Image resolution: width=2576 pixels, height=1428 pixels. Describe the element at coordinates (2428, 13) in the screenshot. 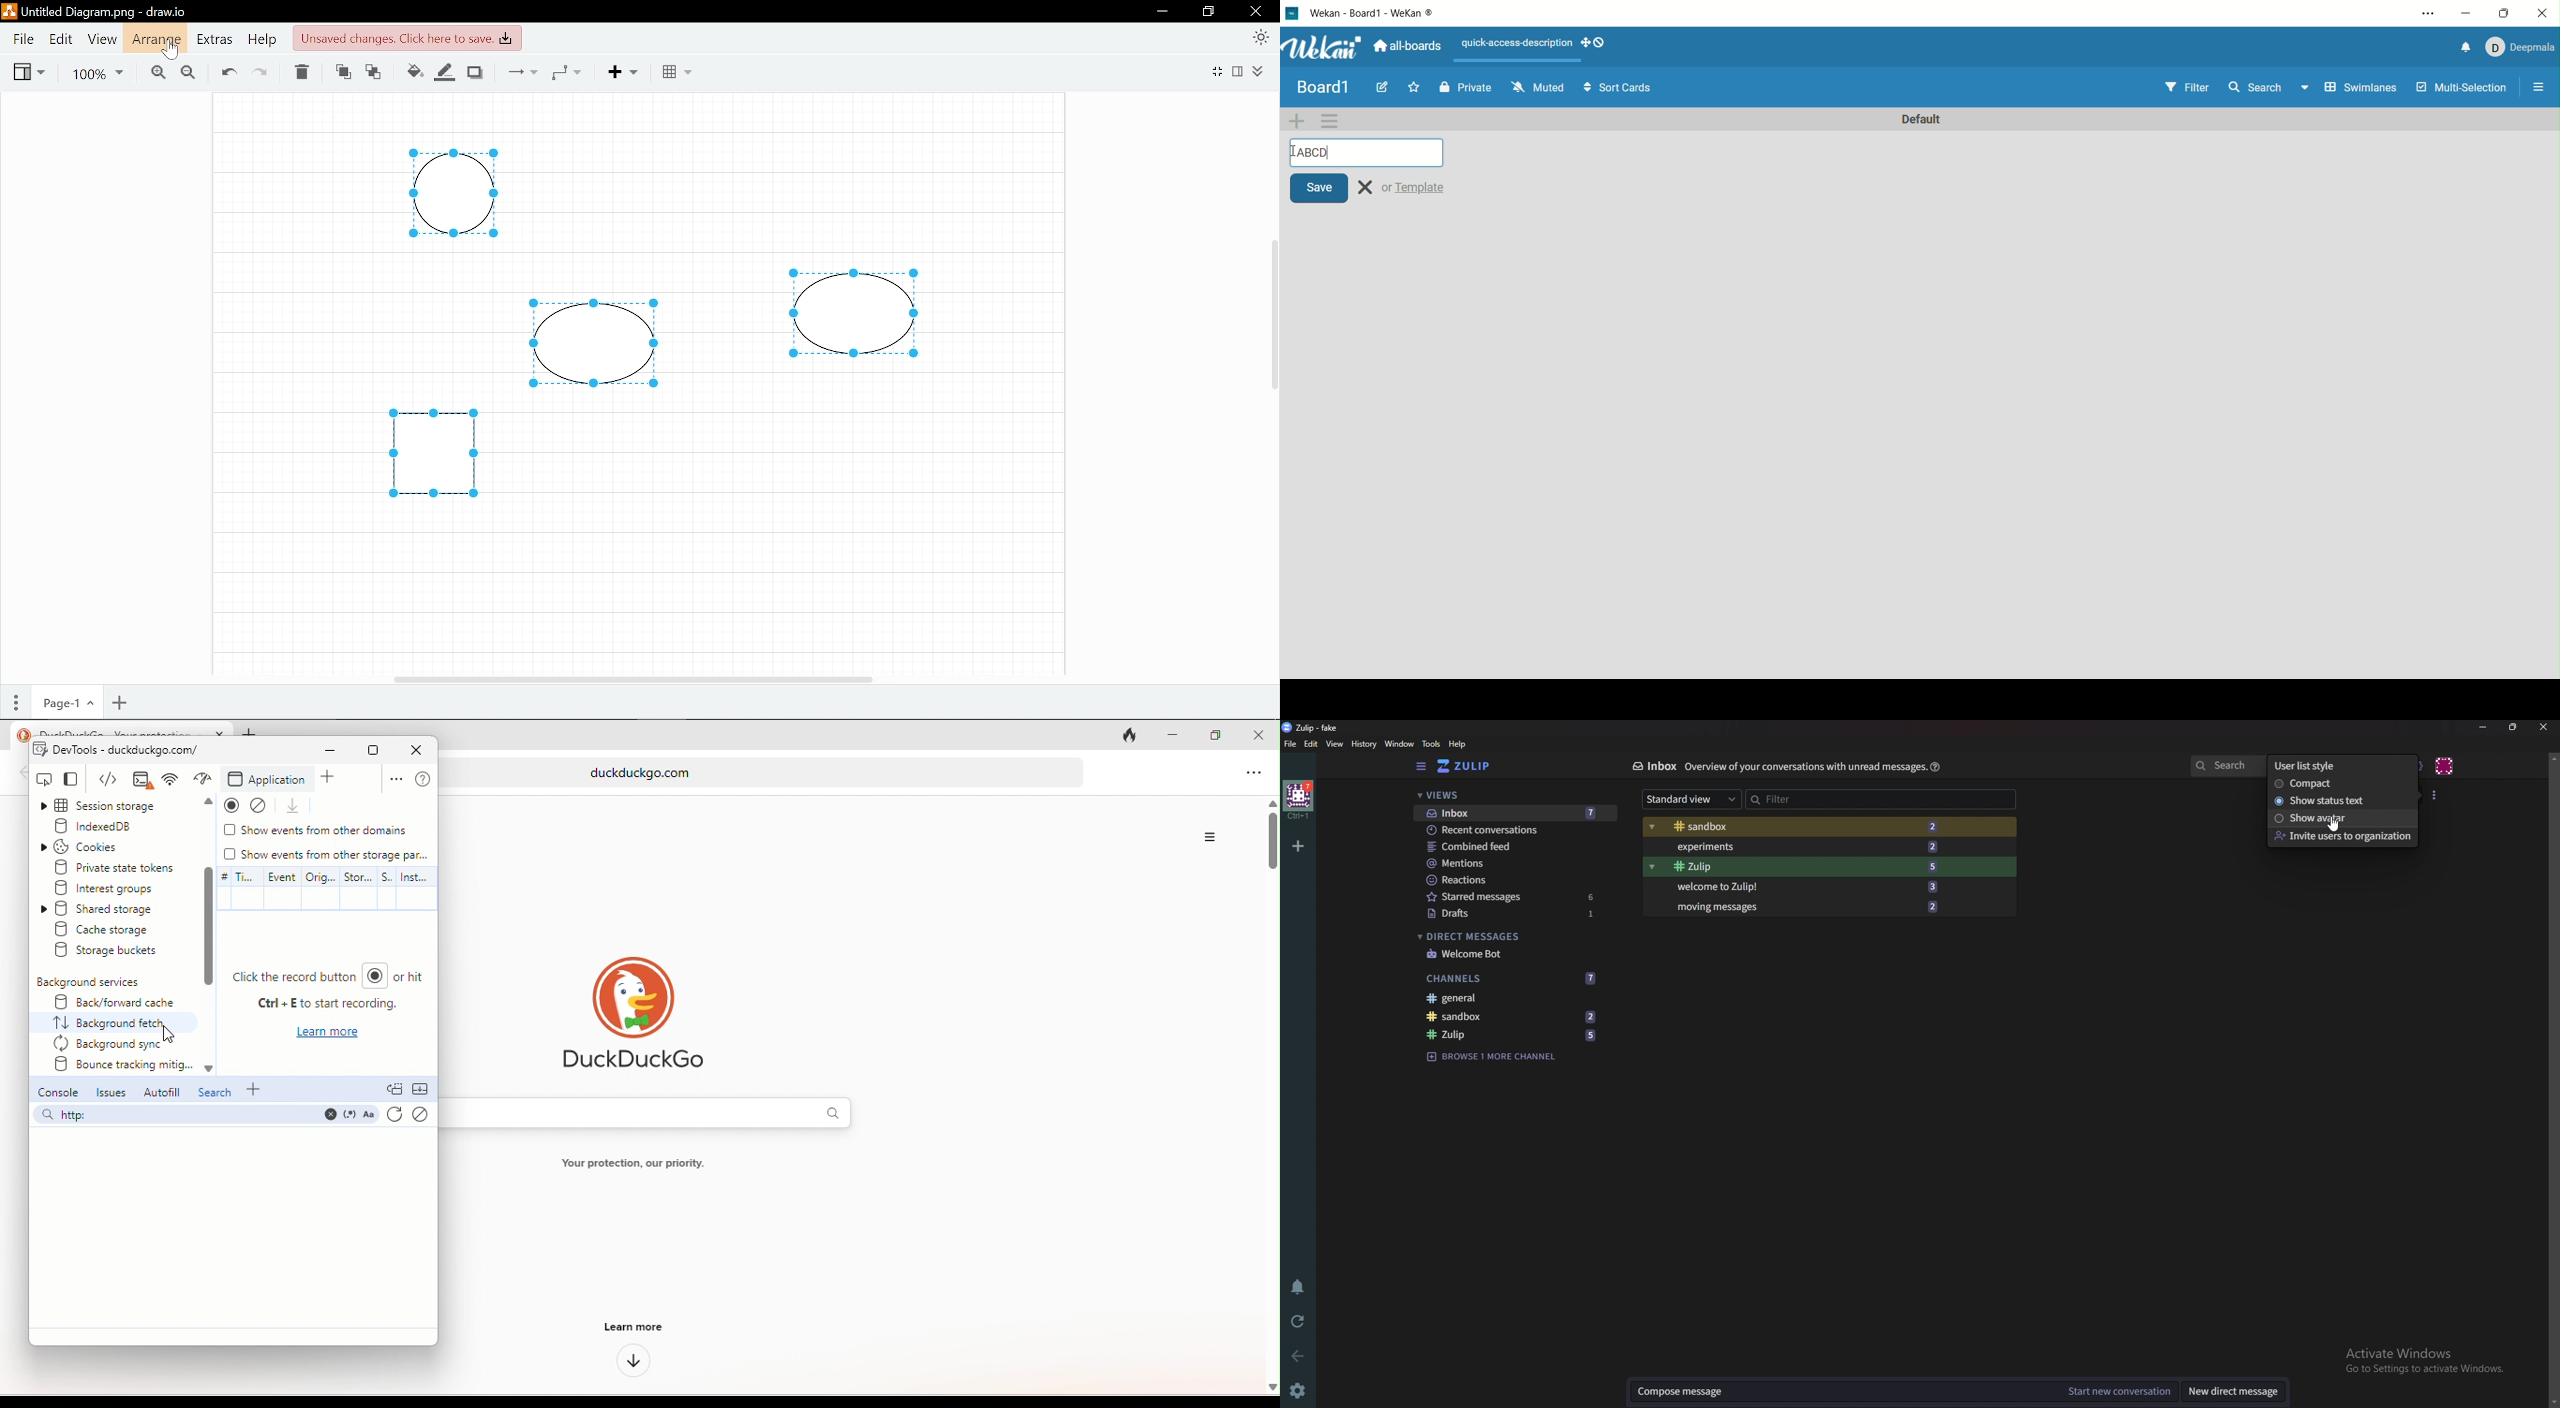

I see `settings and more` at that location.